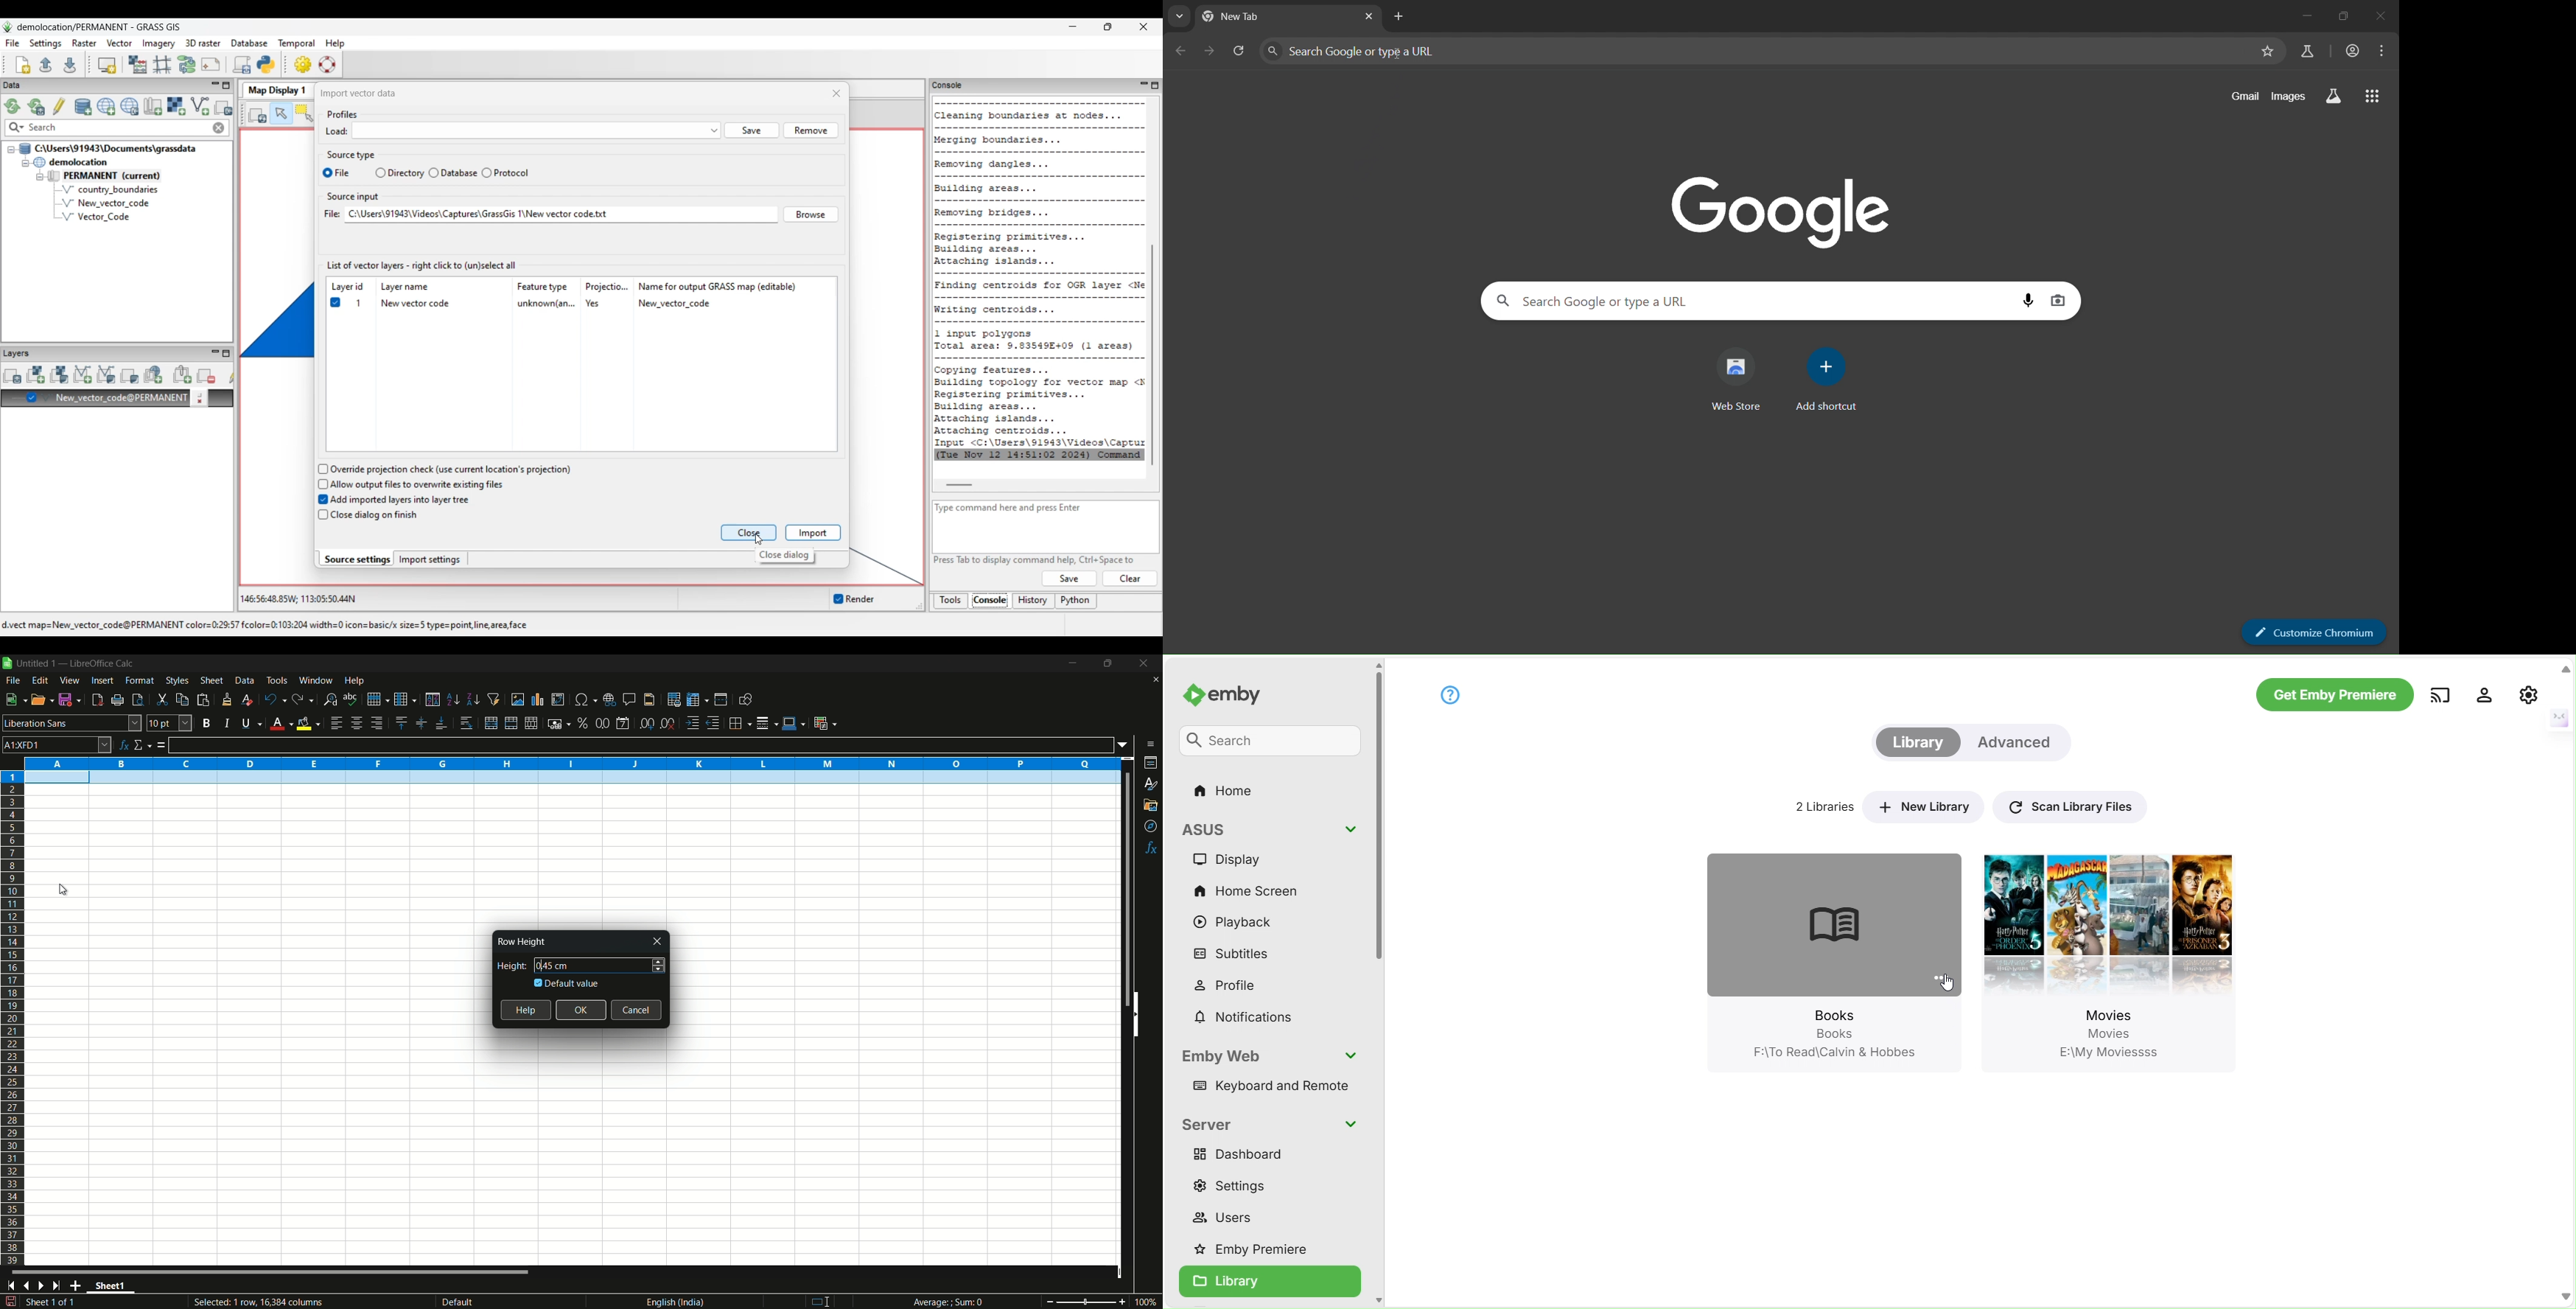 The width and height of the screenshot is (2576, 1316). Describe the element at coordinates (13, 1018) in the screenshot. I see `rows` at that location.